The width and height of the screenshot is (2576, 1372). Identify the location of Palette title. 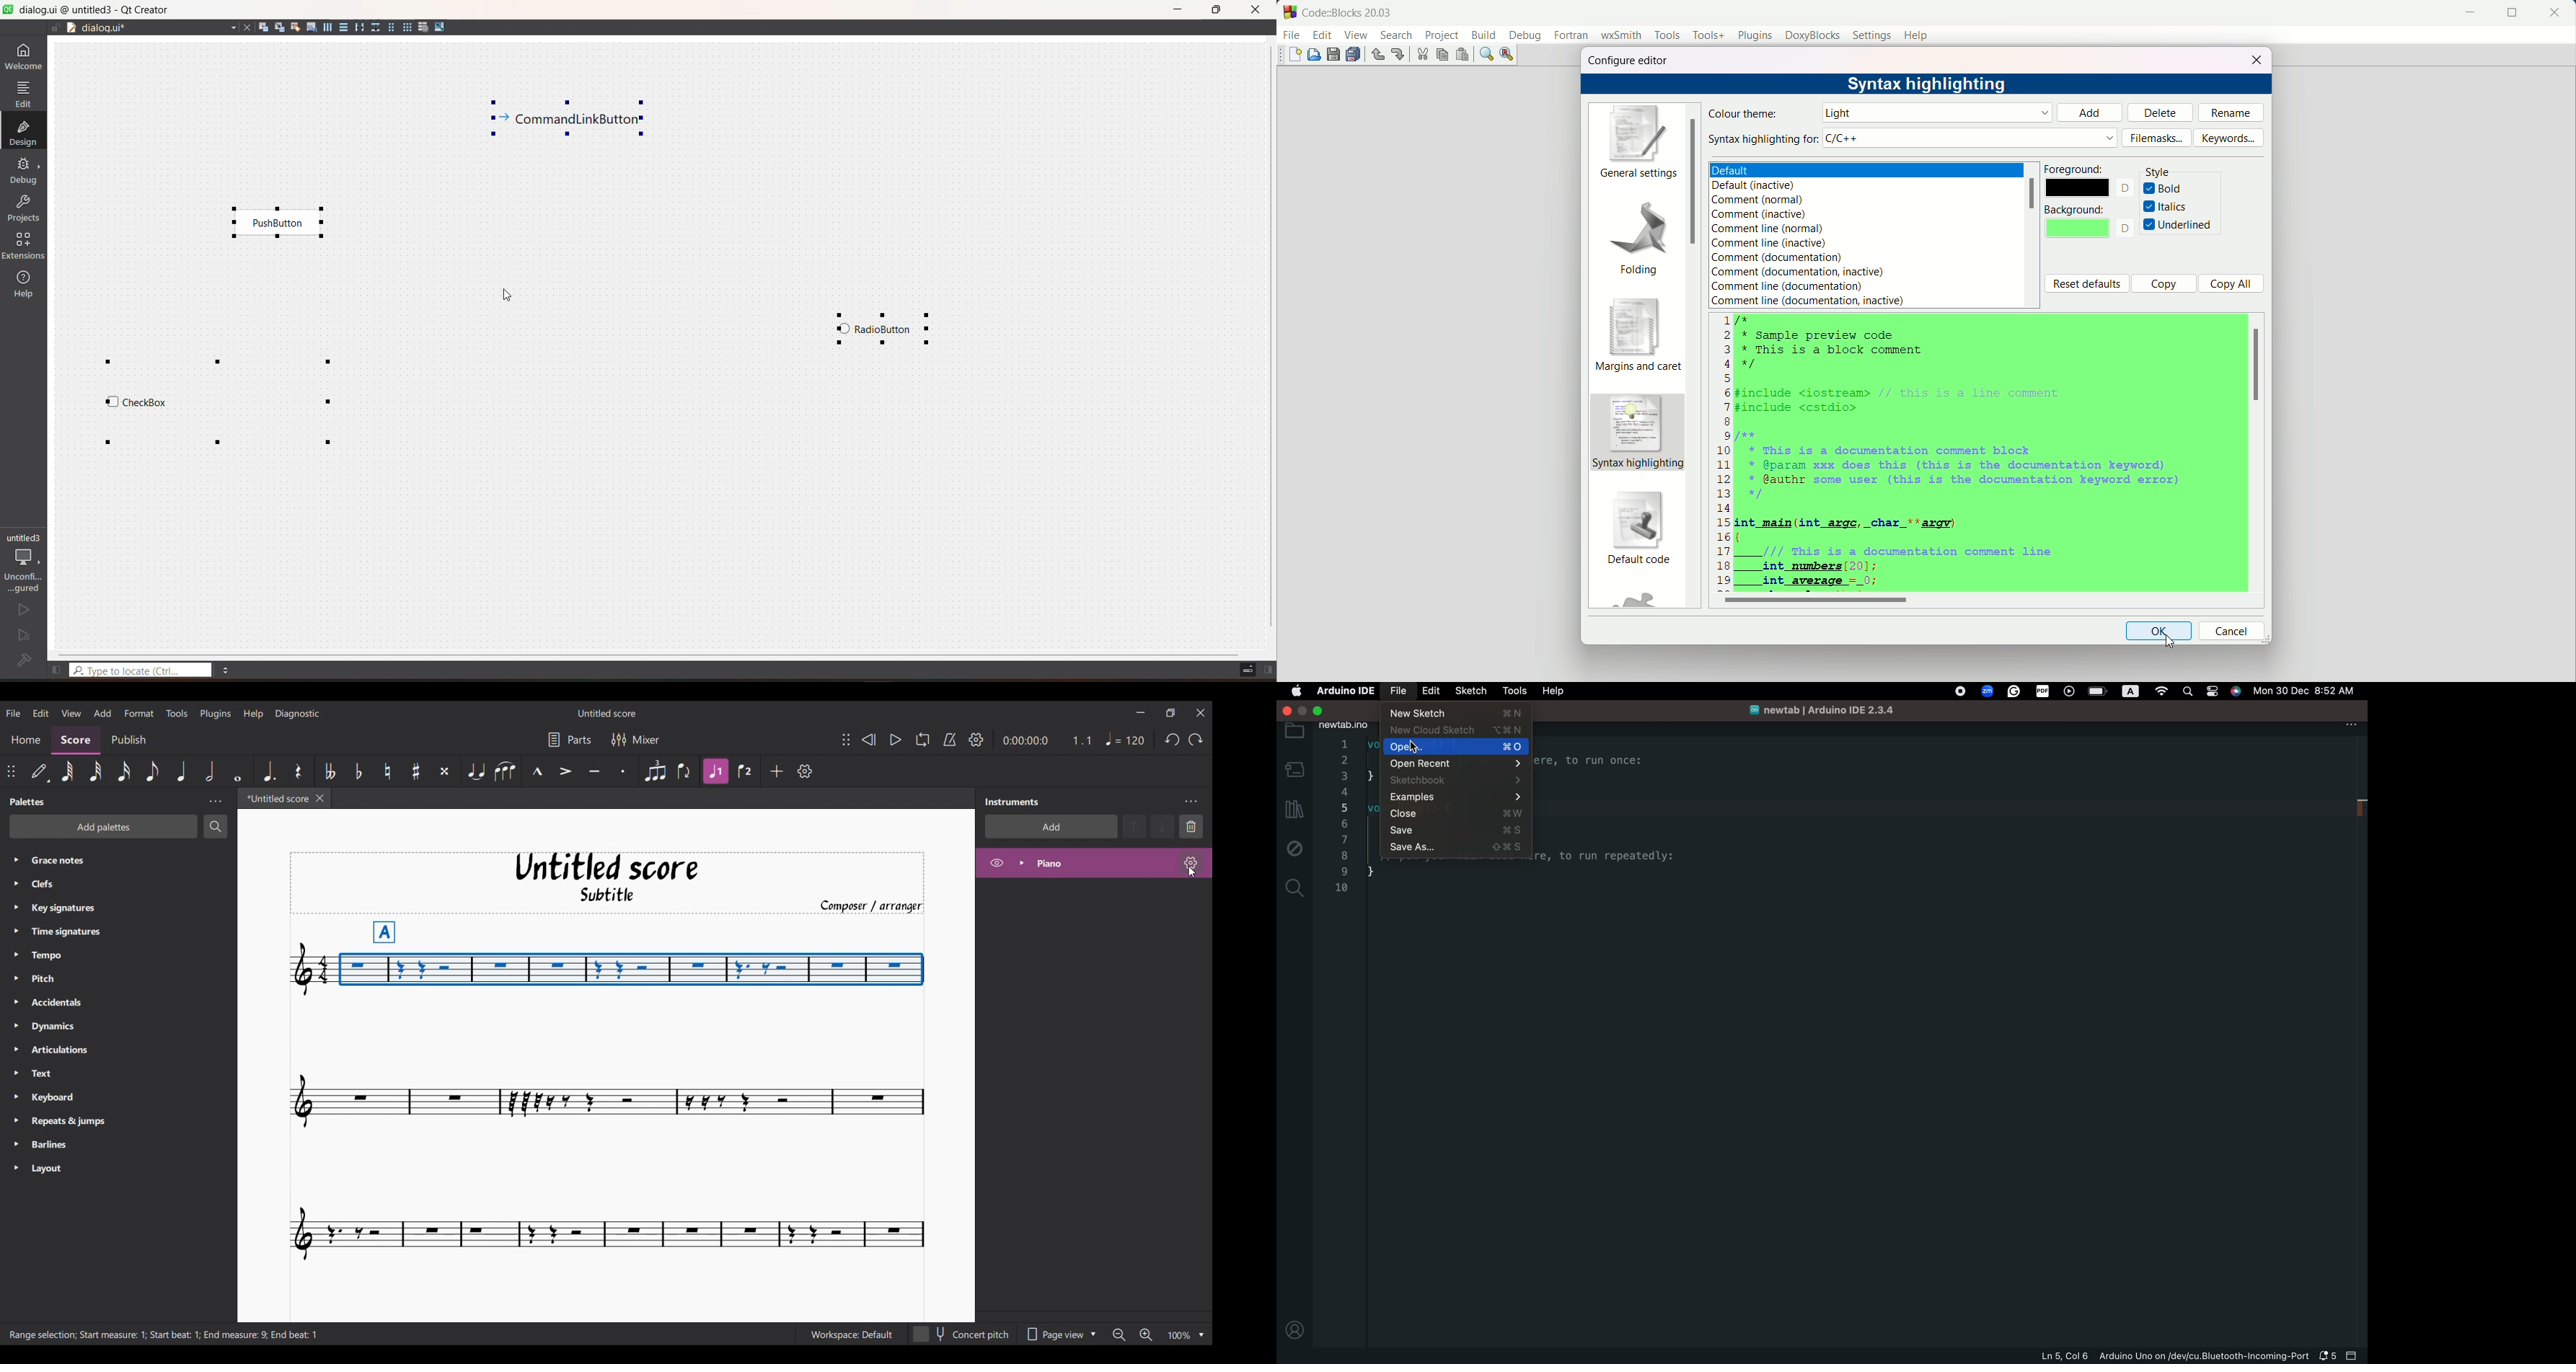
(28, 802).